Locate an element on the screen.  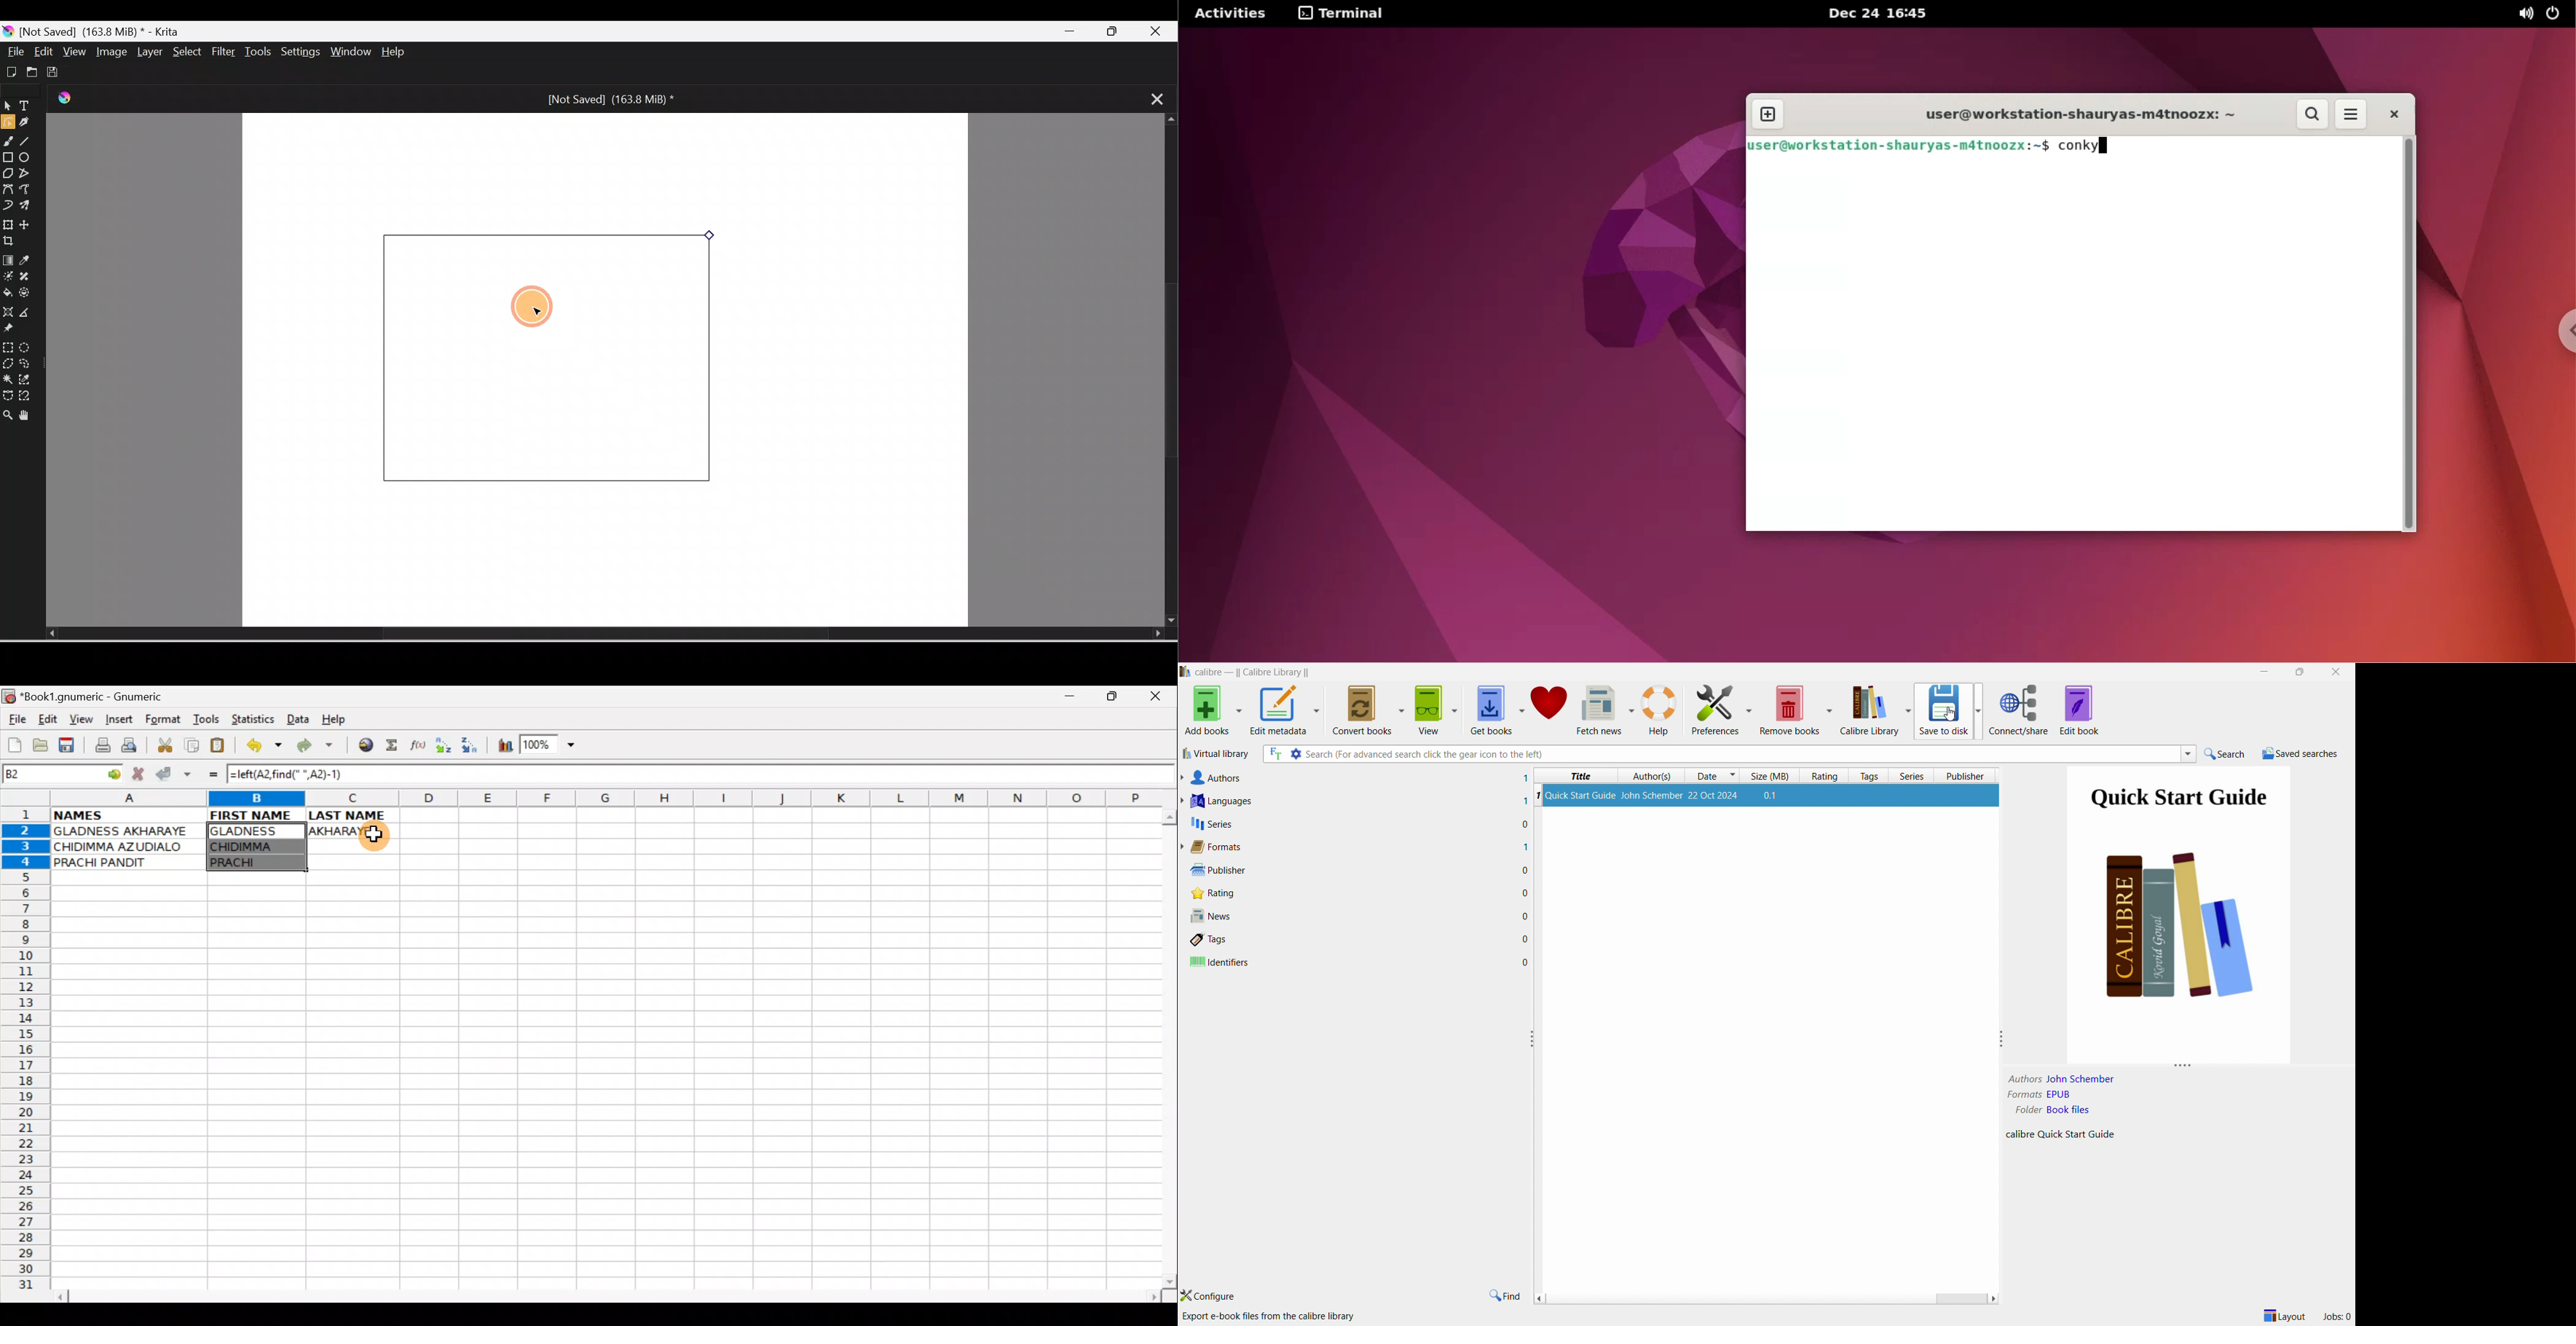
0 is located at coordinates (1525, 939).